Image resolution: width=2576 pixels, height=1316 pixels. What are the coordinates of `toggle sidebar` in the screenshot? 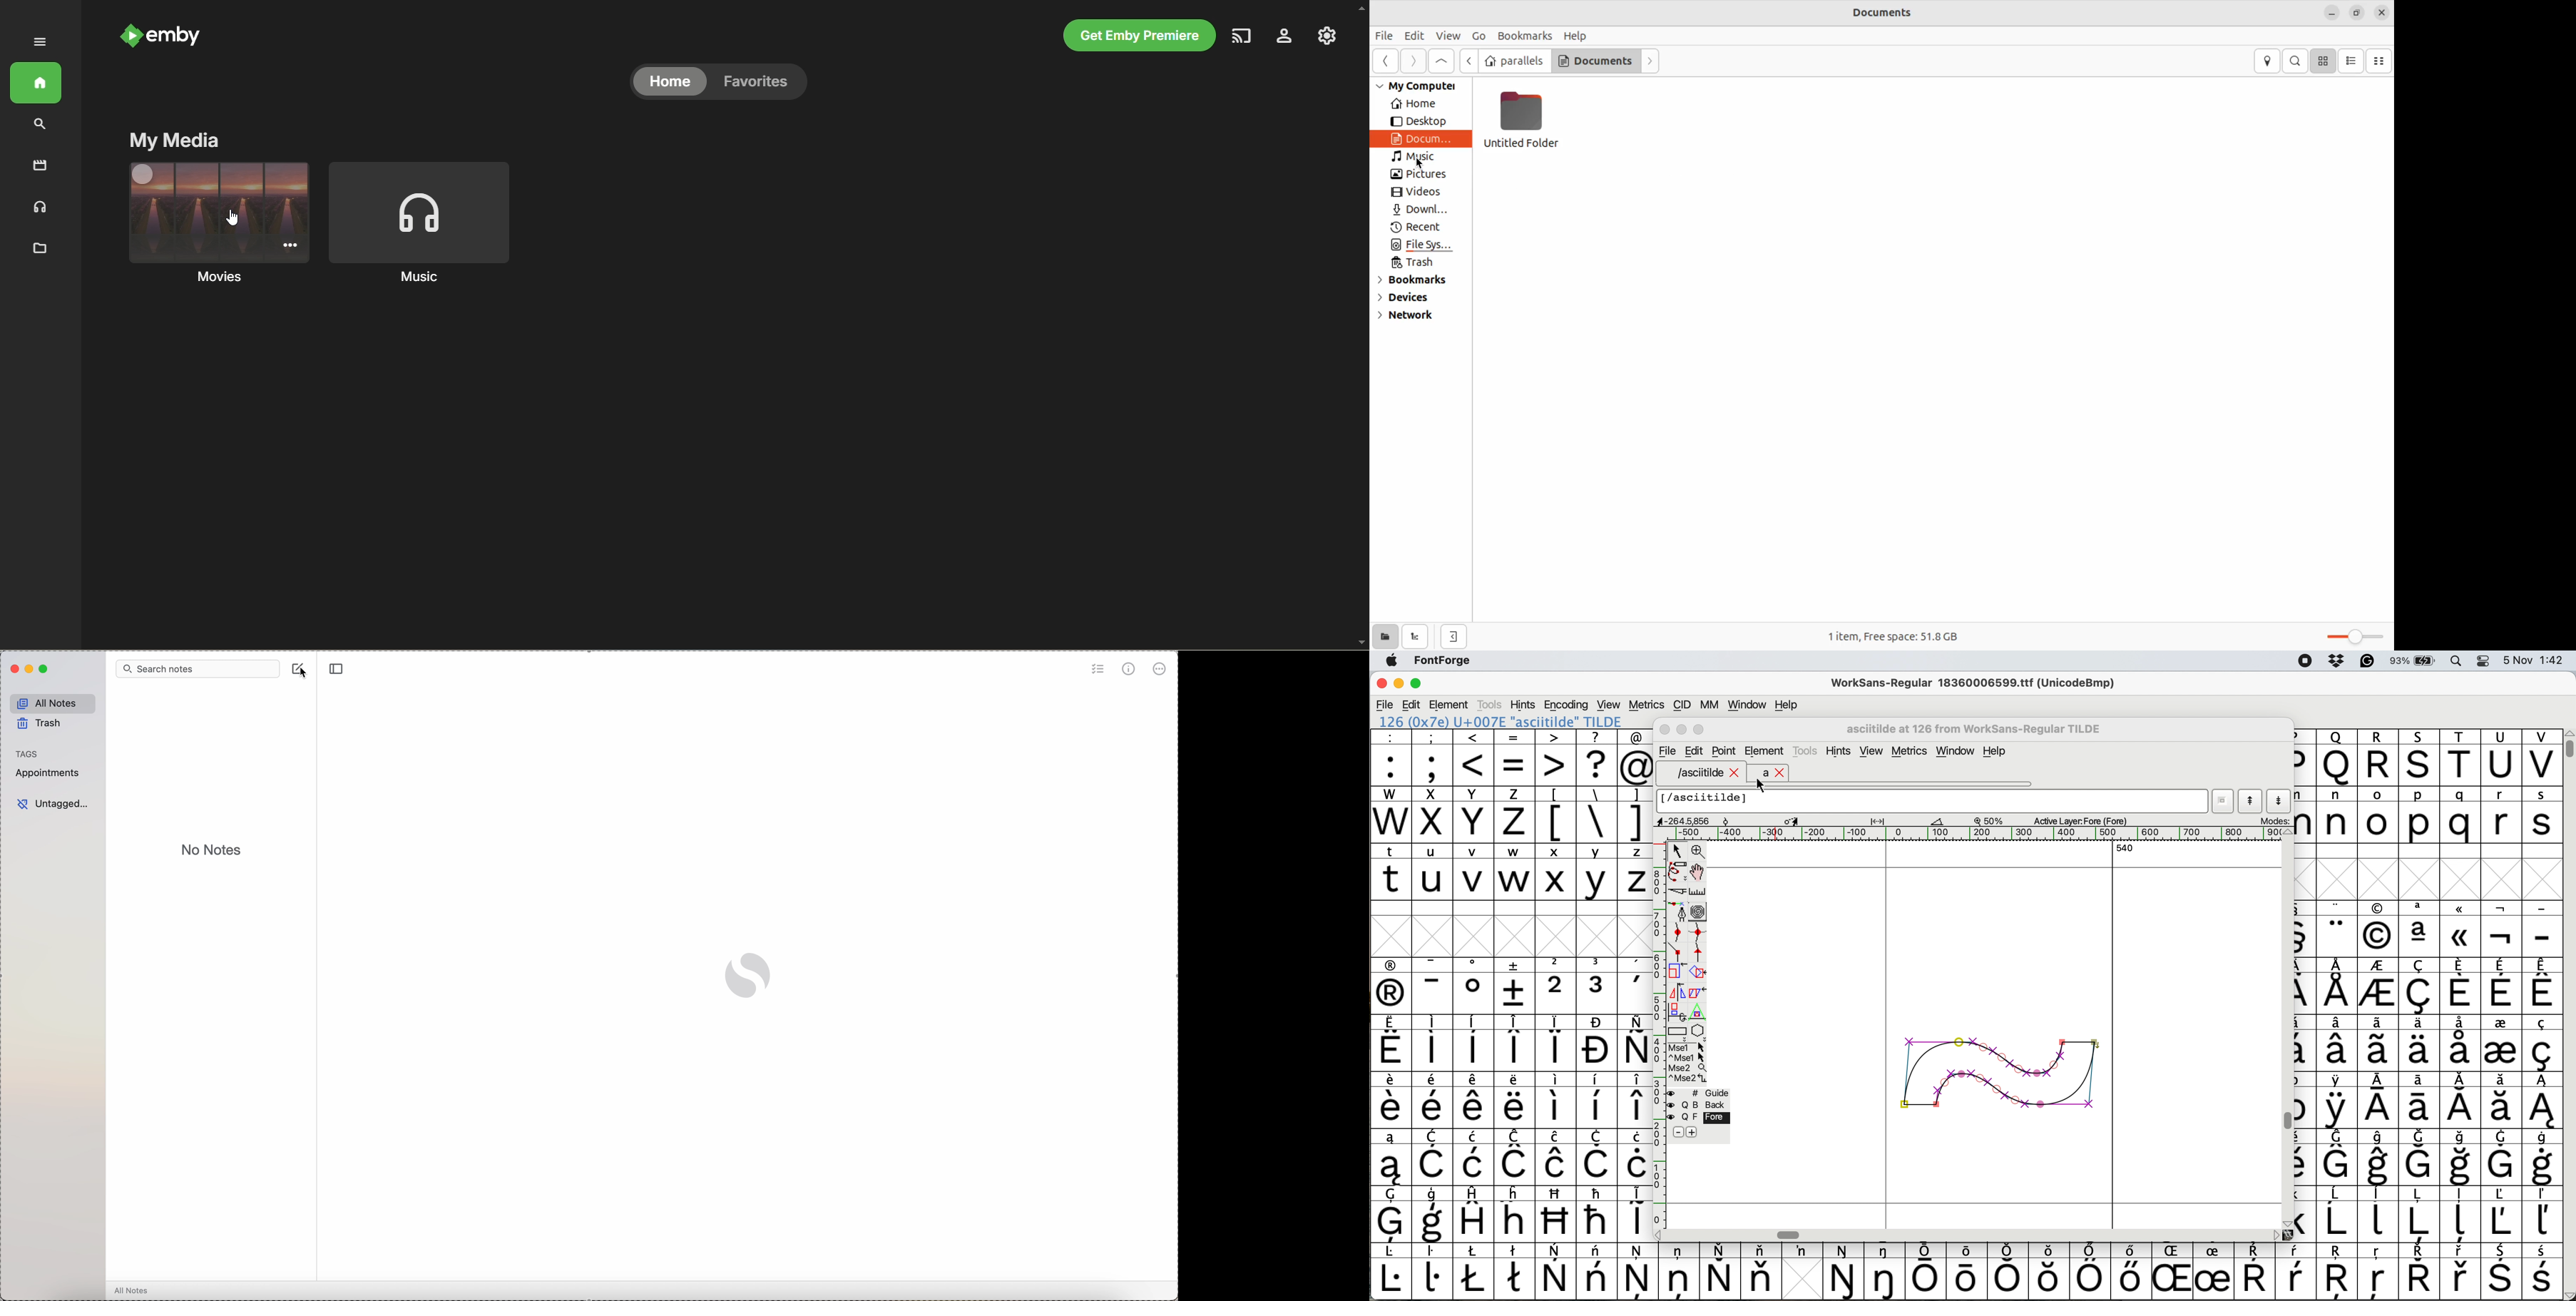 It's located at (337, 668).